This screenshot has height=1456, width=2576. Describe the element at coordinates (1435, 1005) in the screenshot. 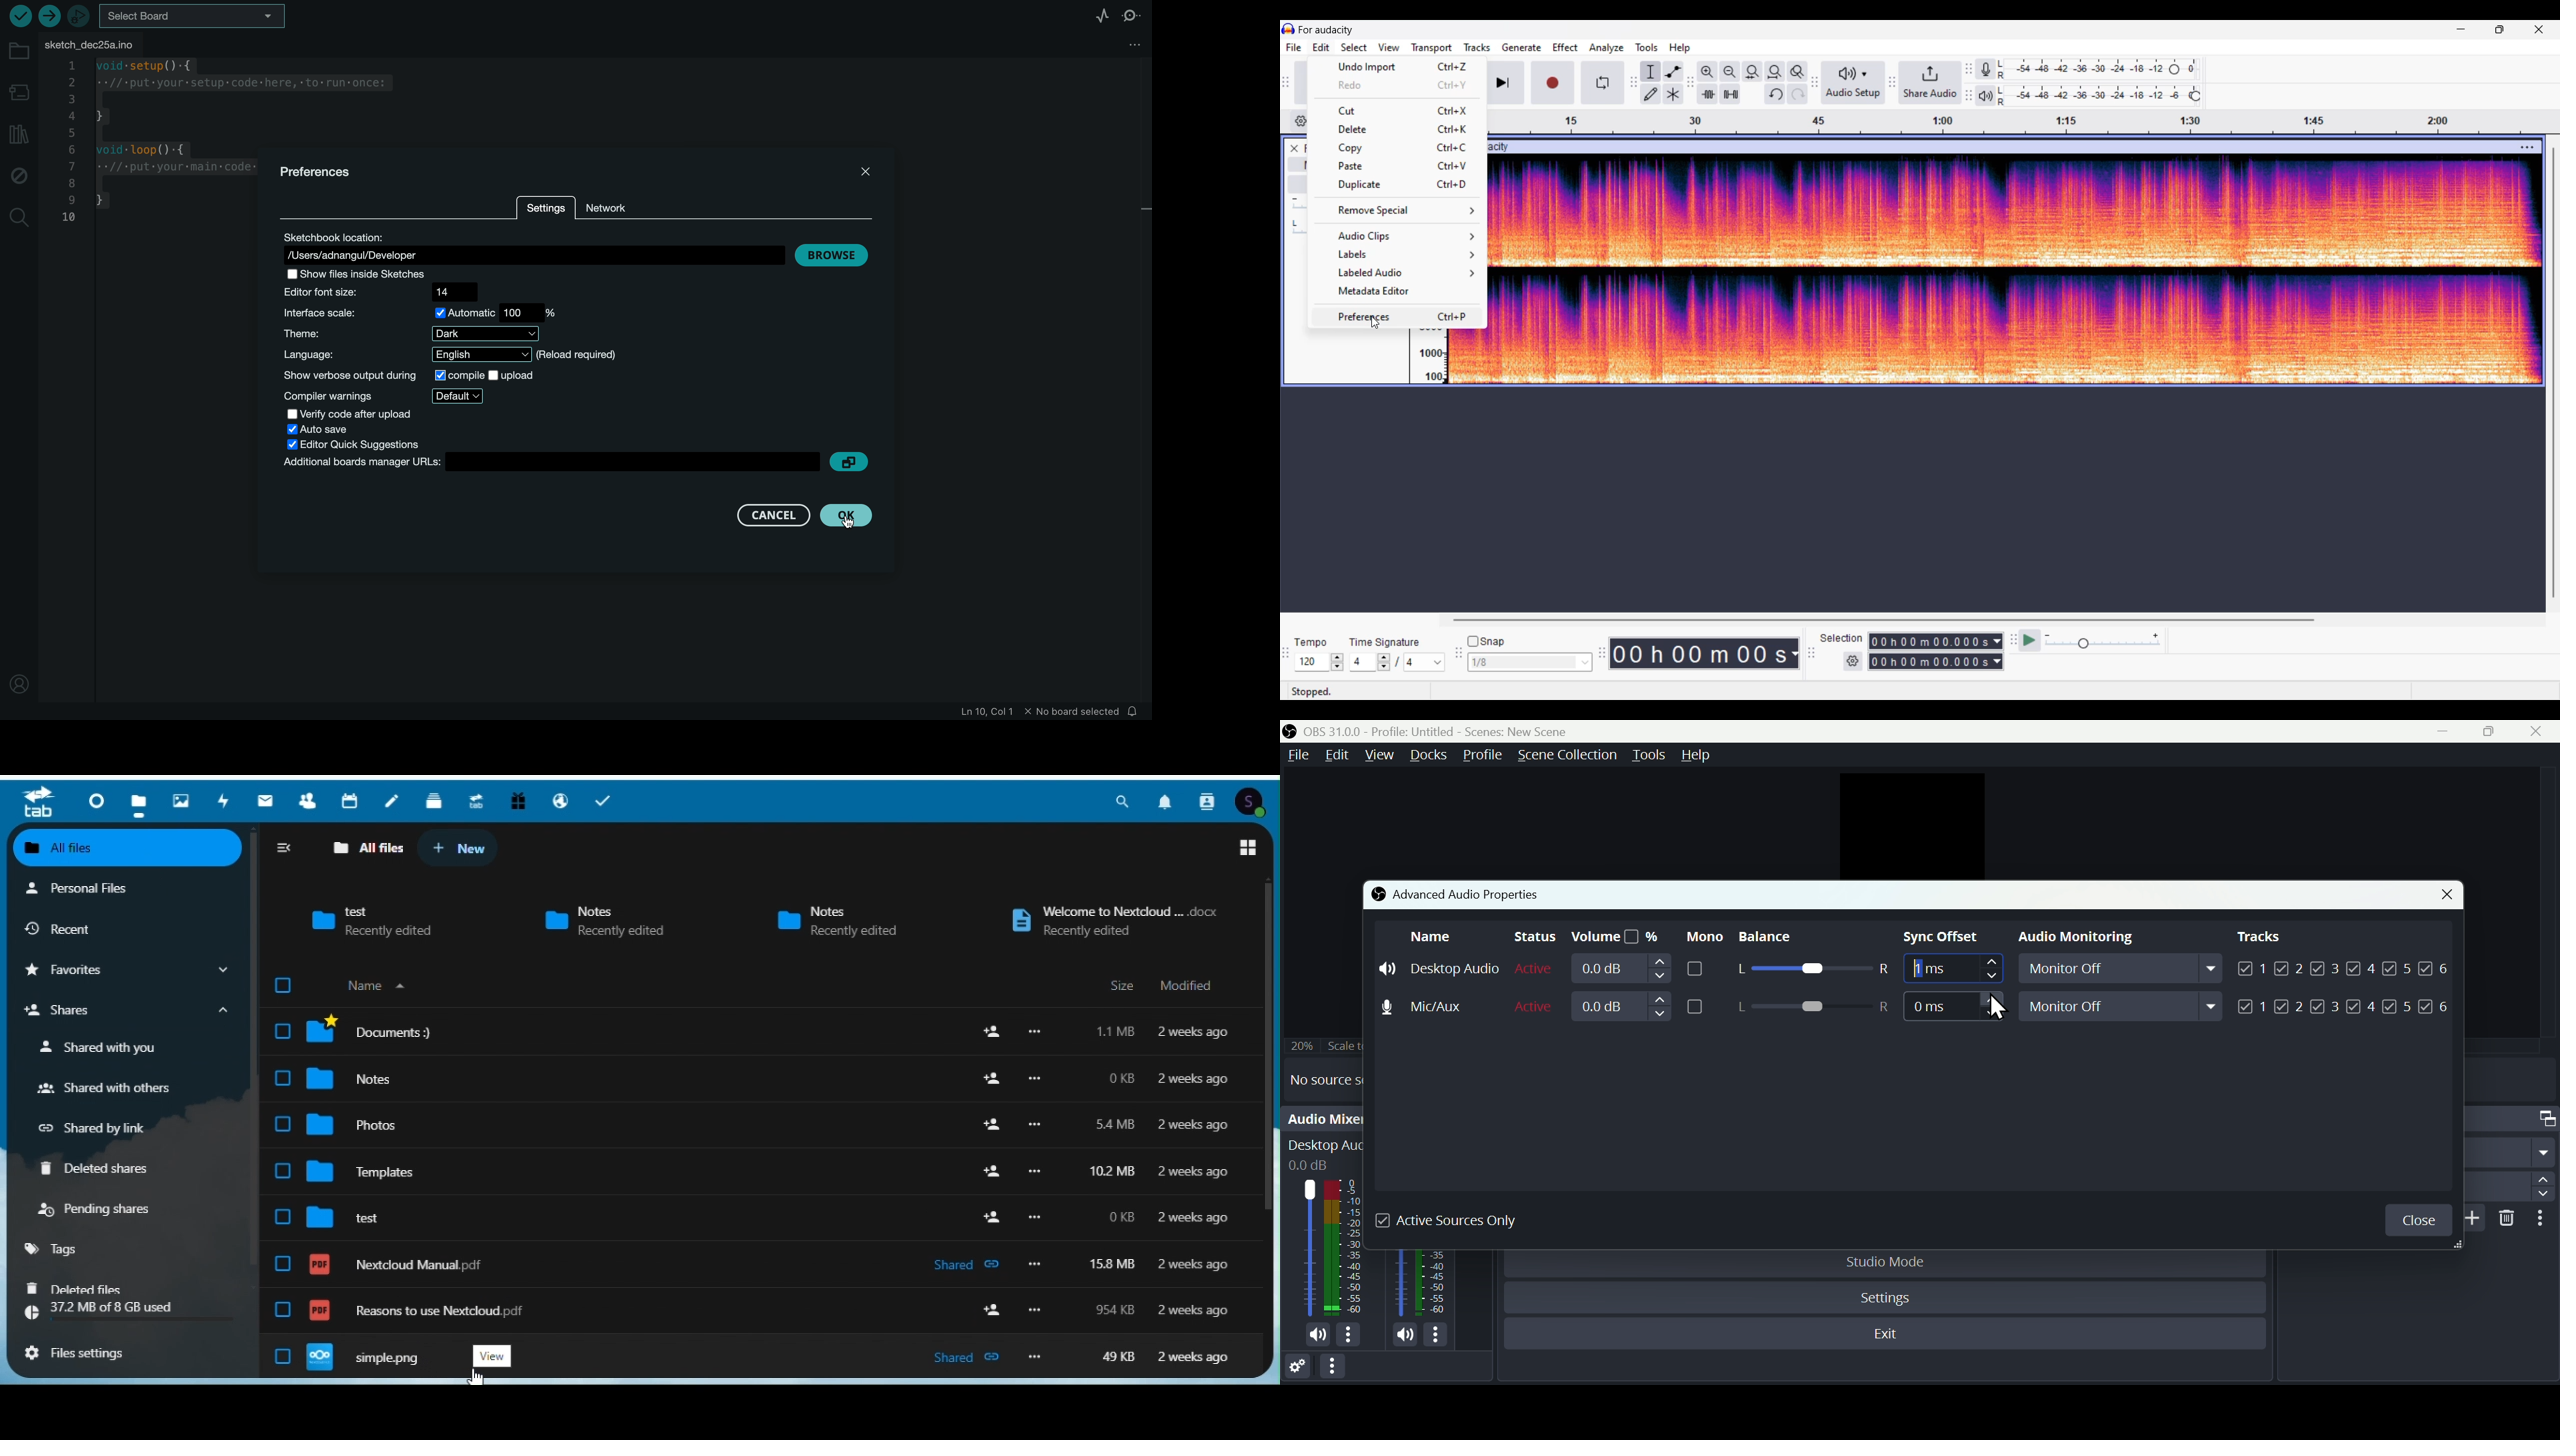

I see `Mike/Aux` at that location.